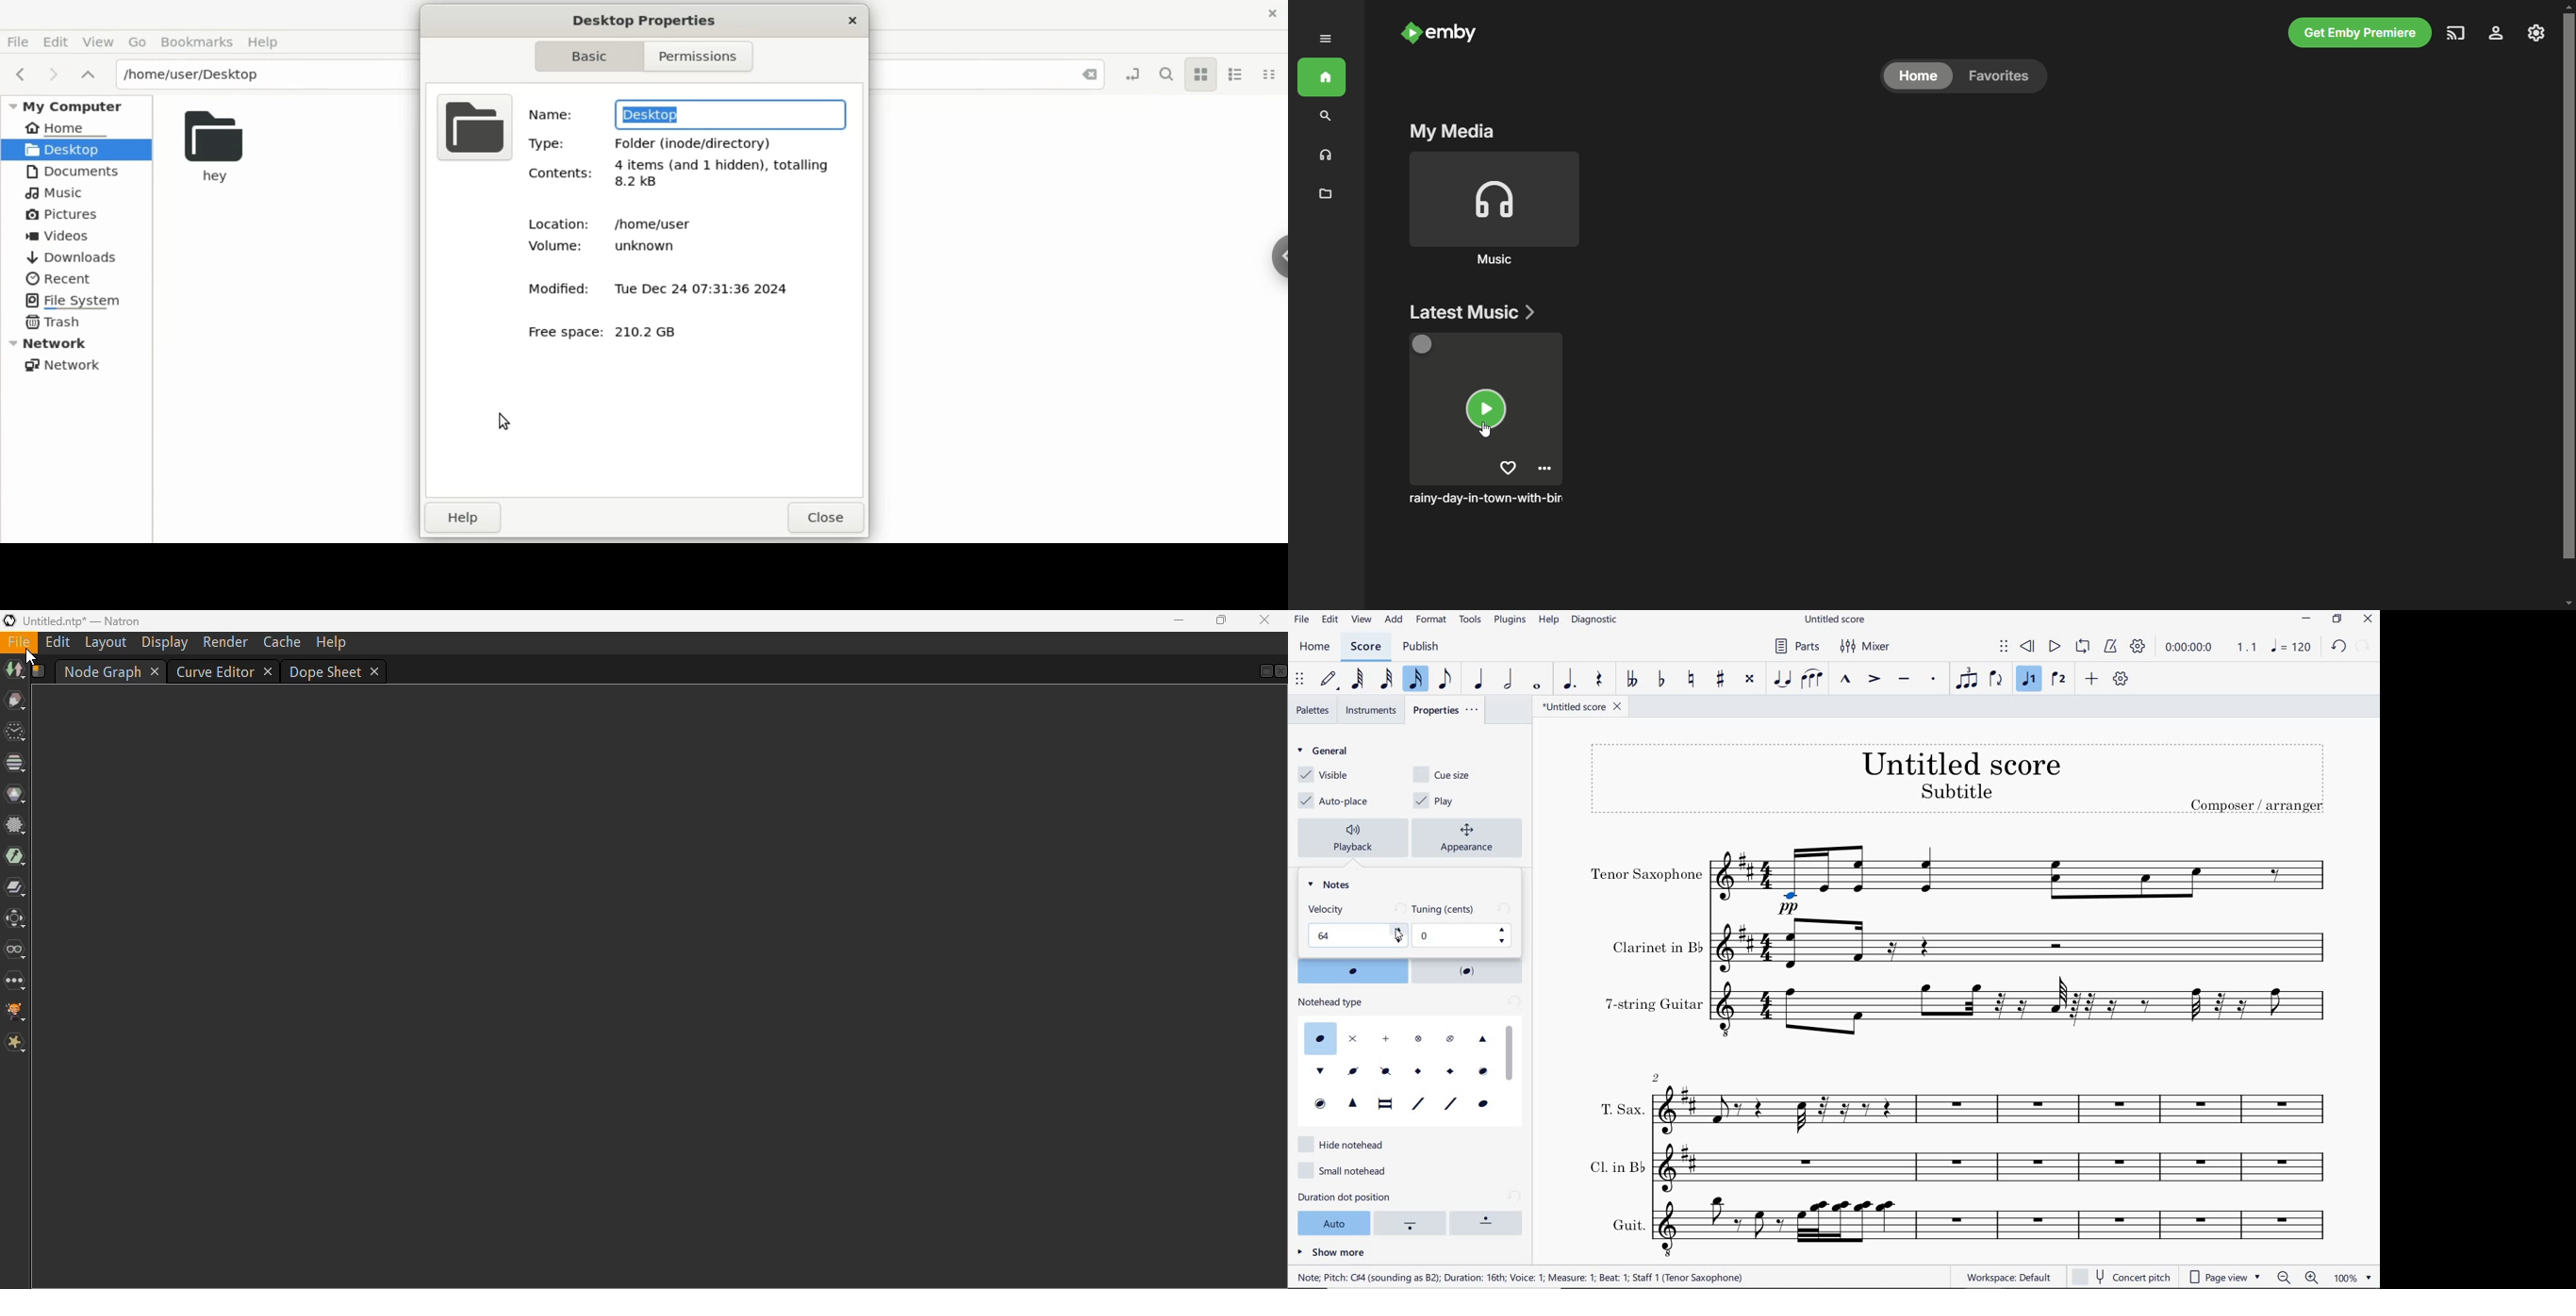 The height and width of the screenshot is (1316, 2576). Describe the element at coordinates (1968, 678) in the screenshot. I see `TUPLET` at that location.